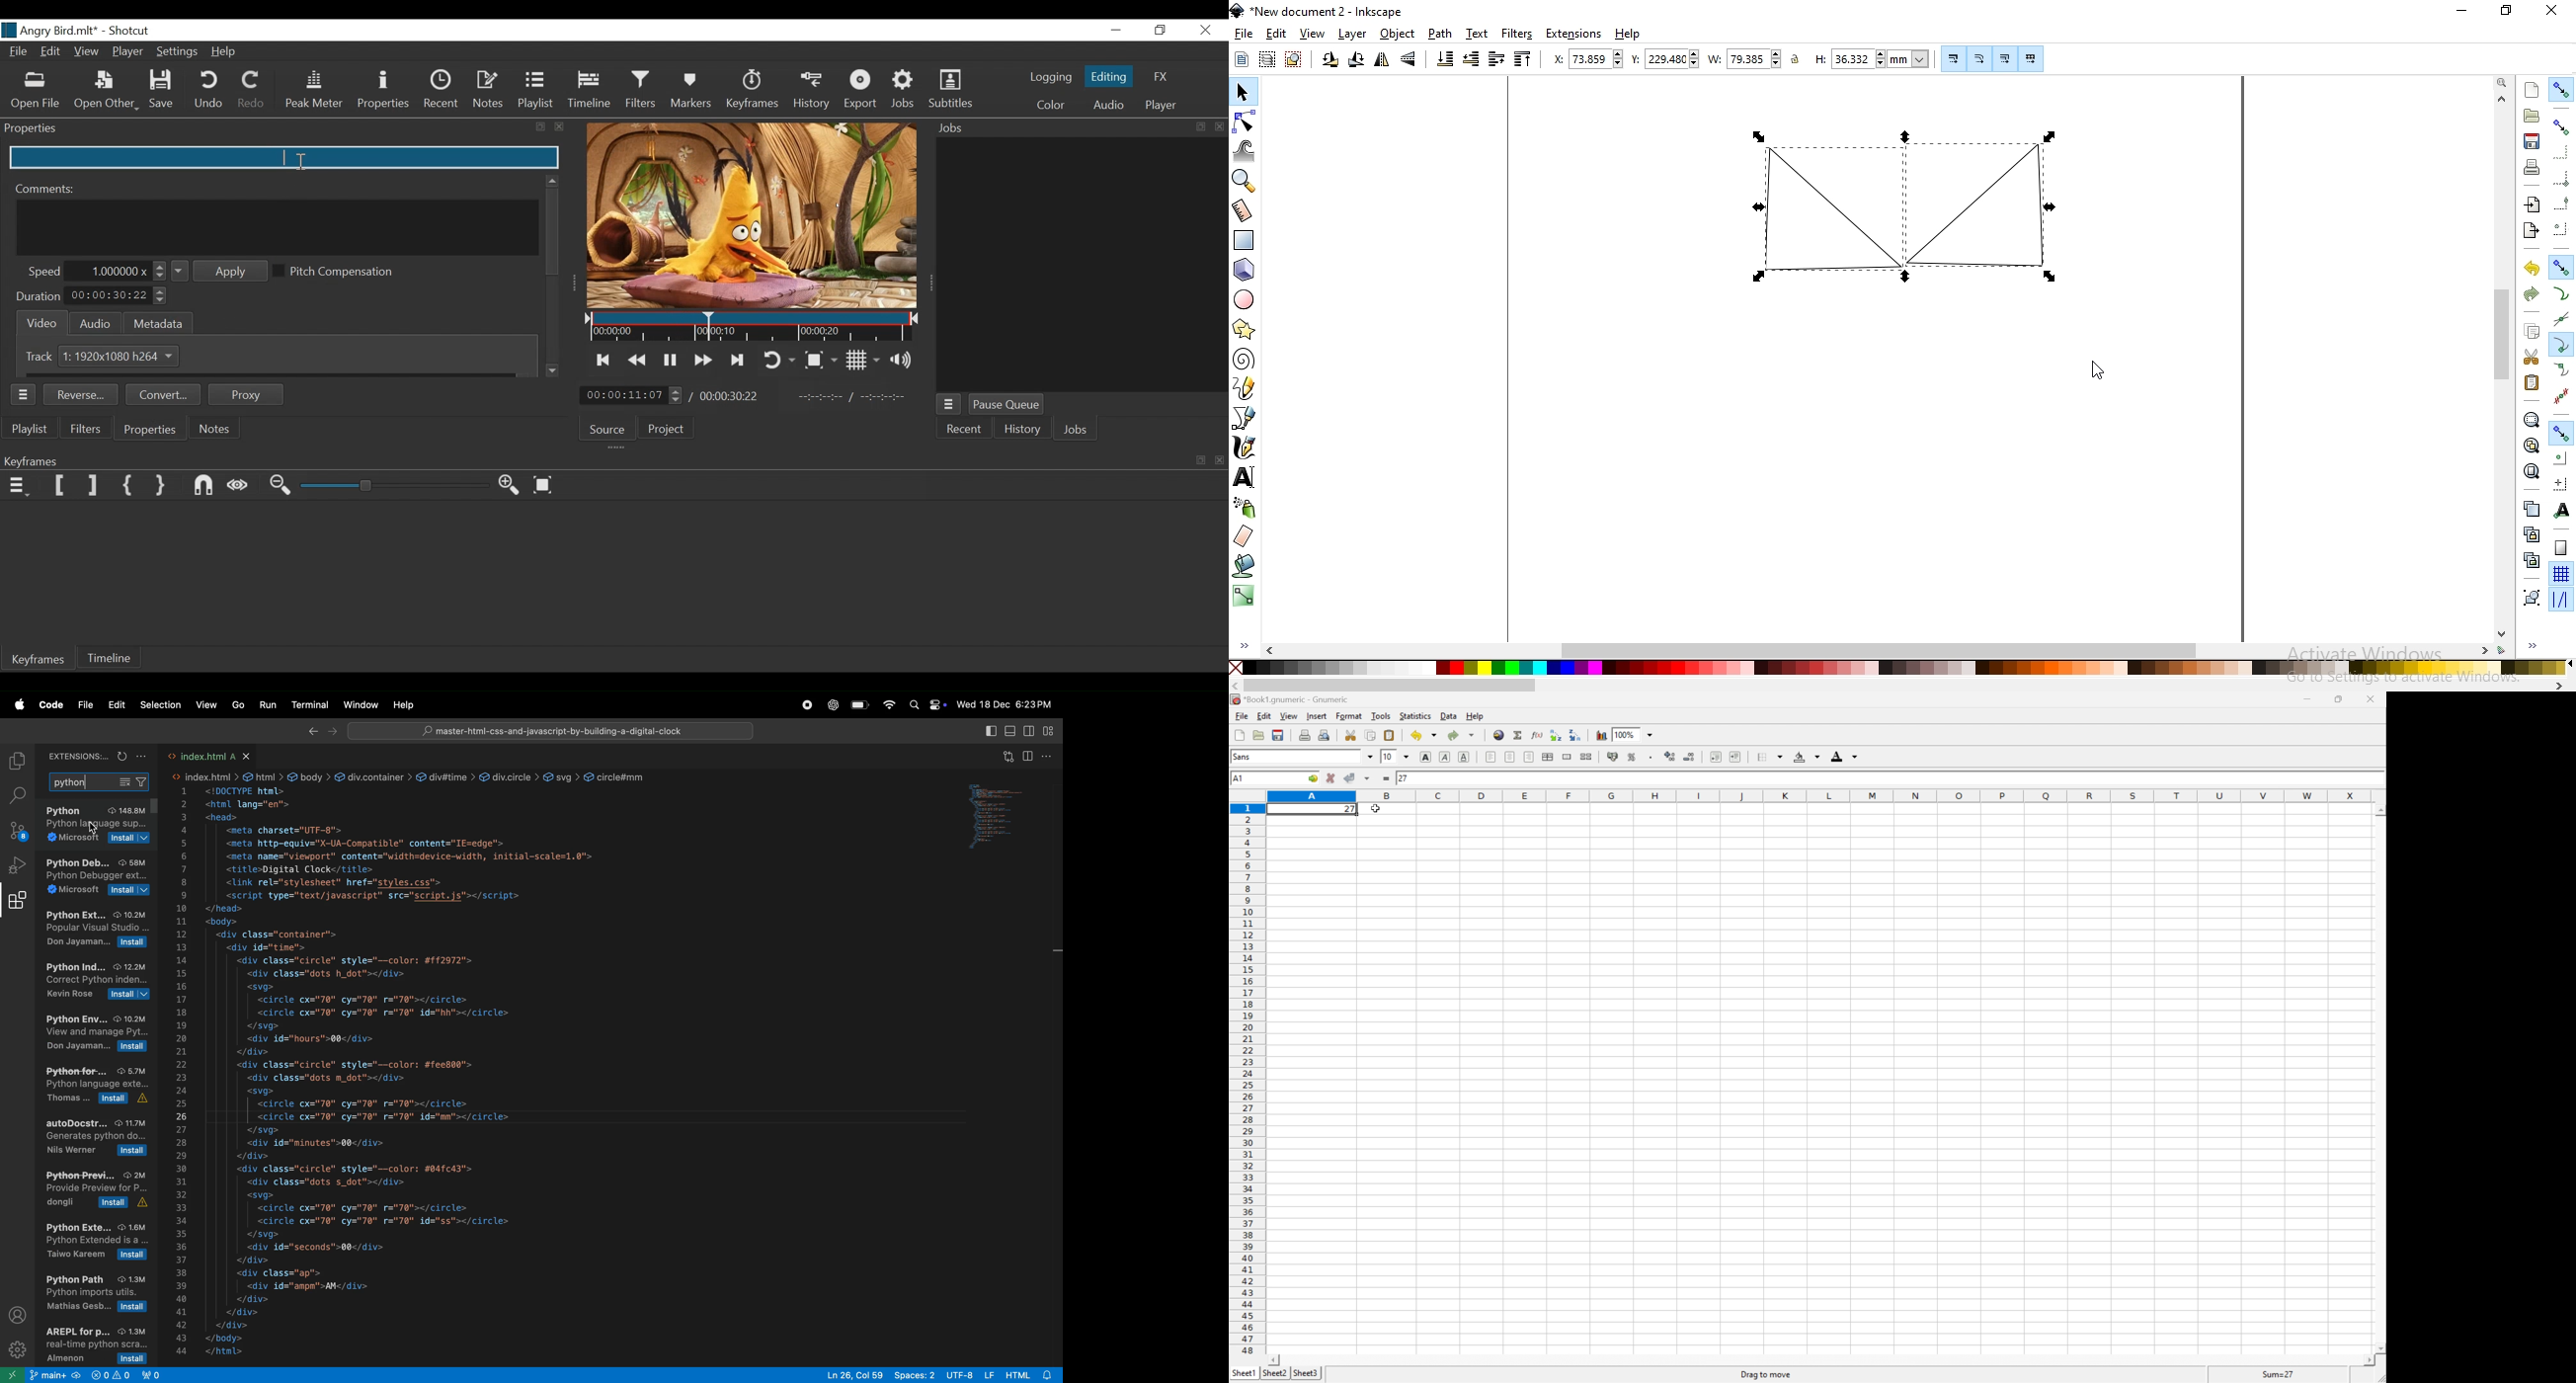 The height and width of the screenshot is (1400, 2576). Describe the element at coordinates (2529, 447) in the screenshot. I see `zoom to  fit drawing` at that location.